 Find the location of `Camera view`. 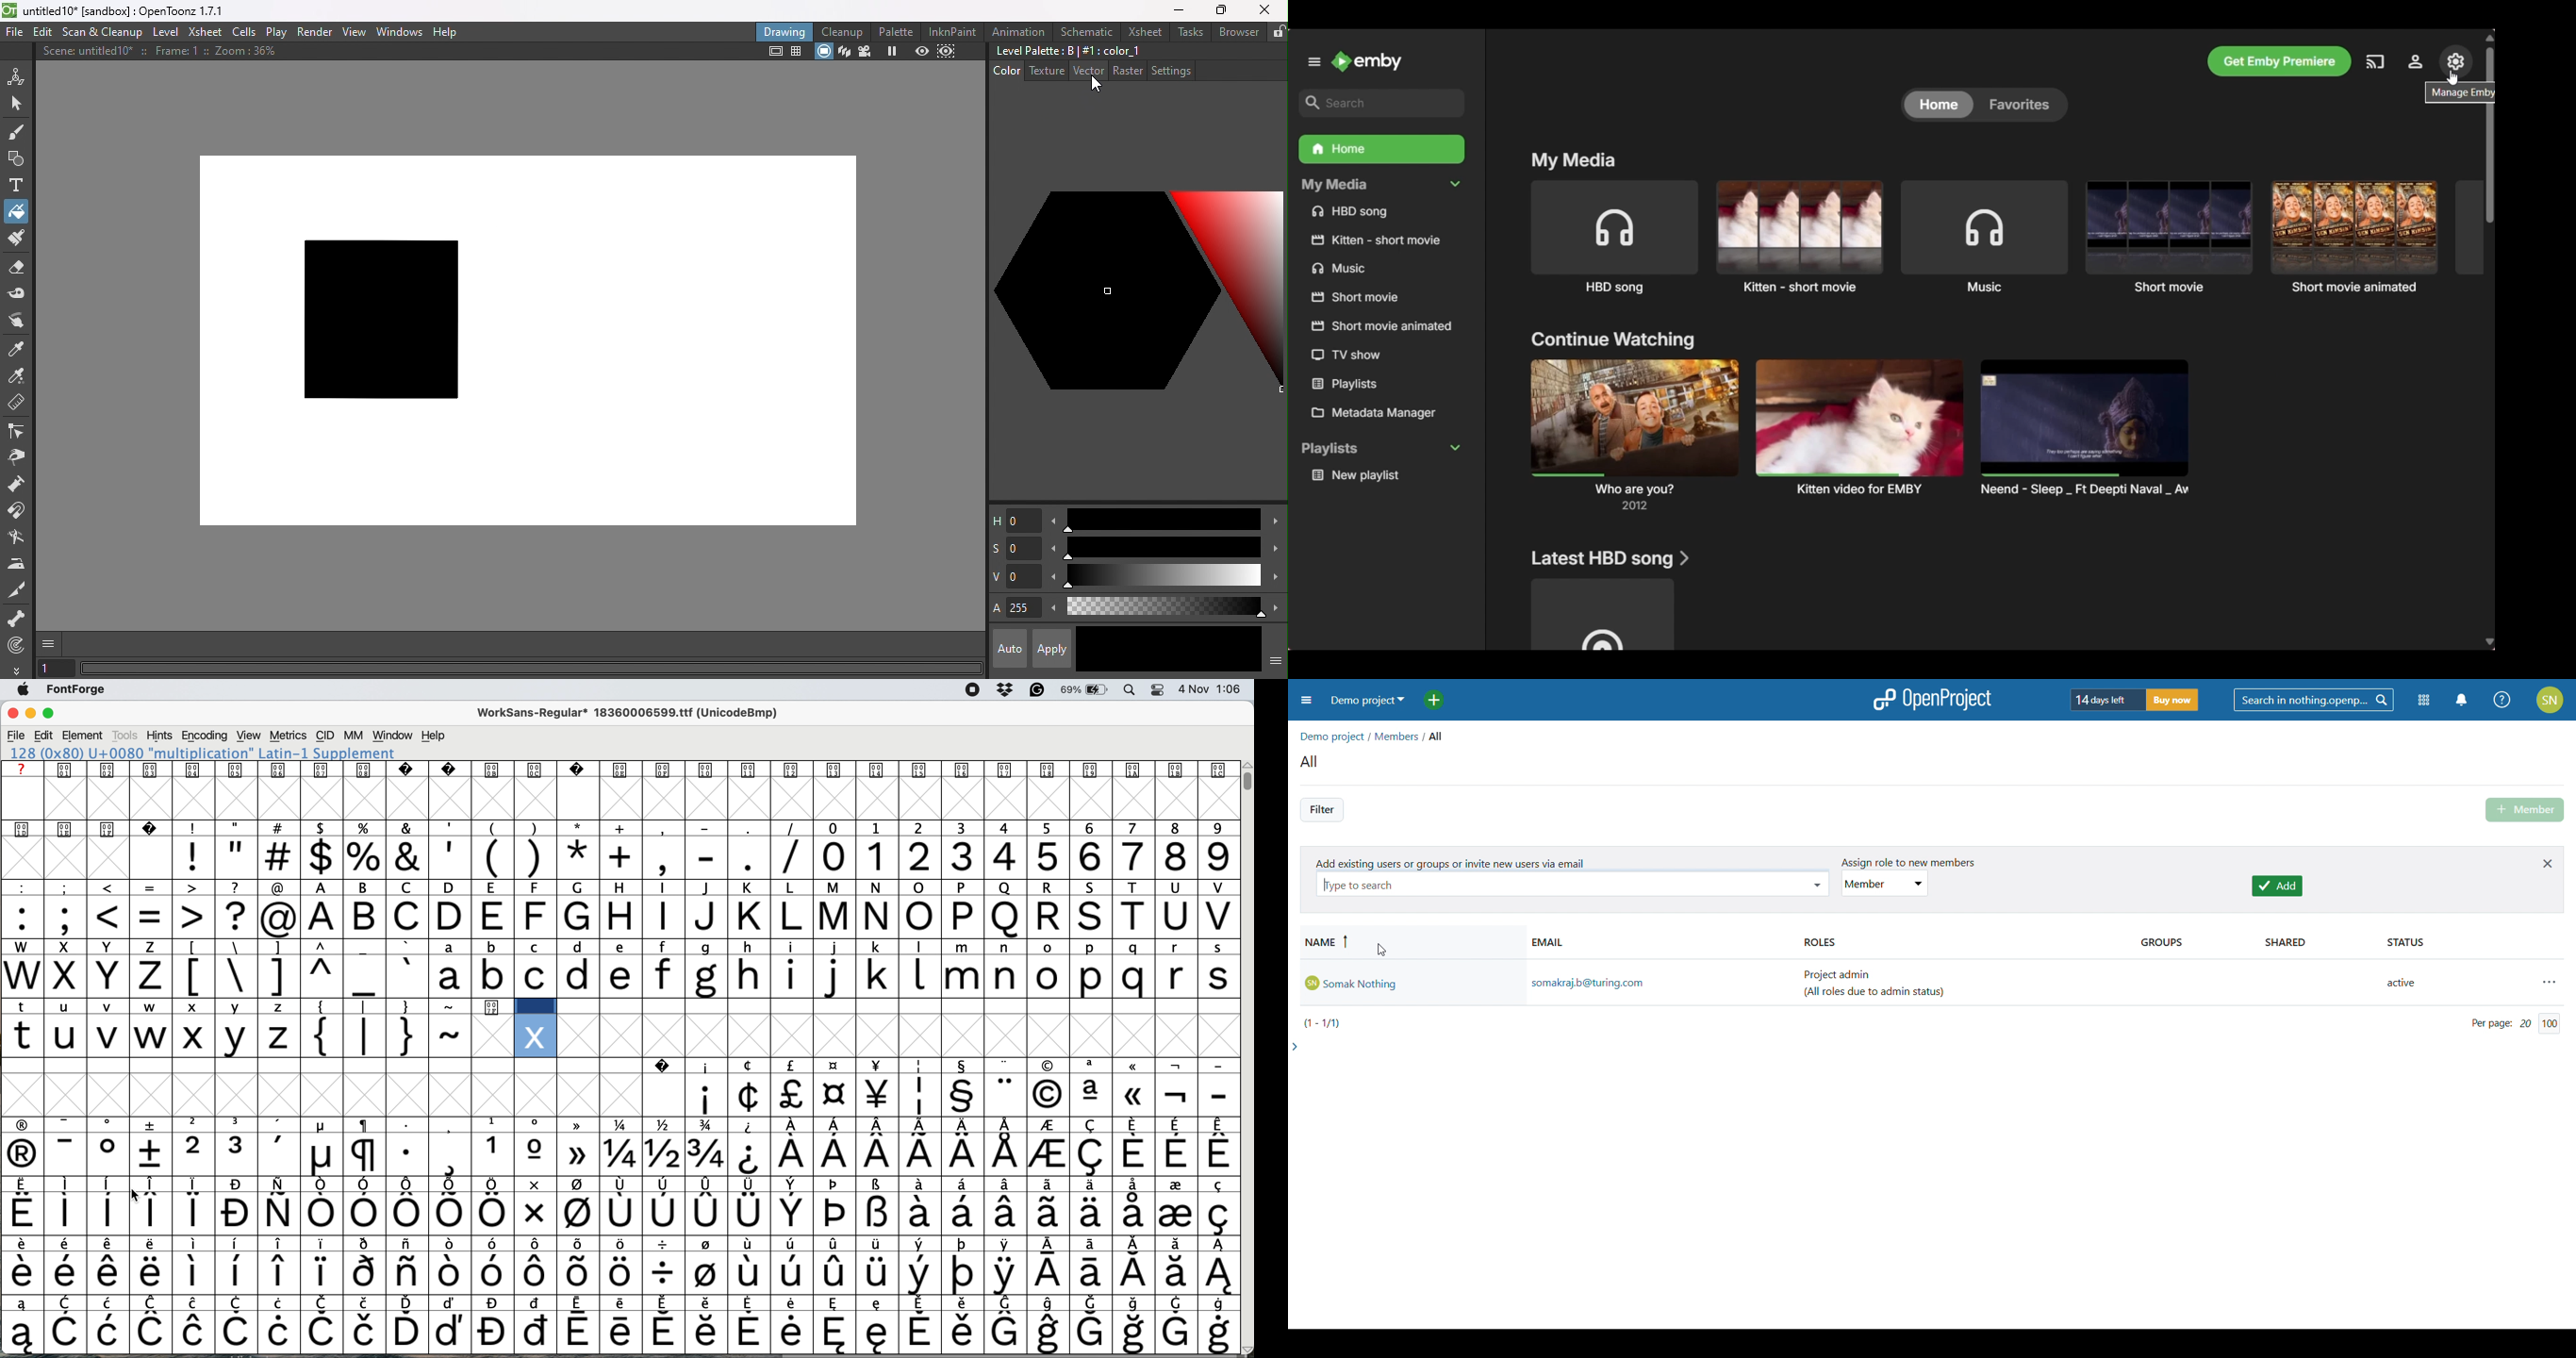

Camera view is located at coordinates (864, 52).